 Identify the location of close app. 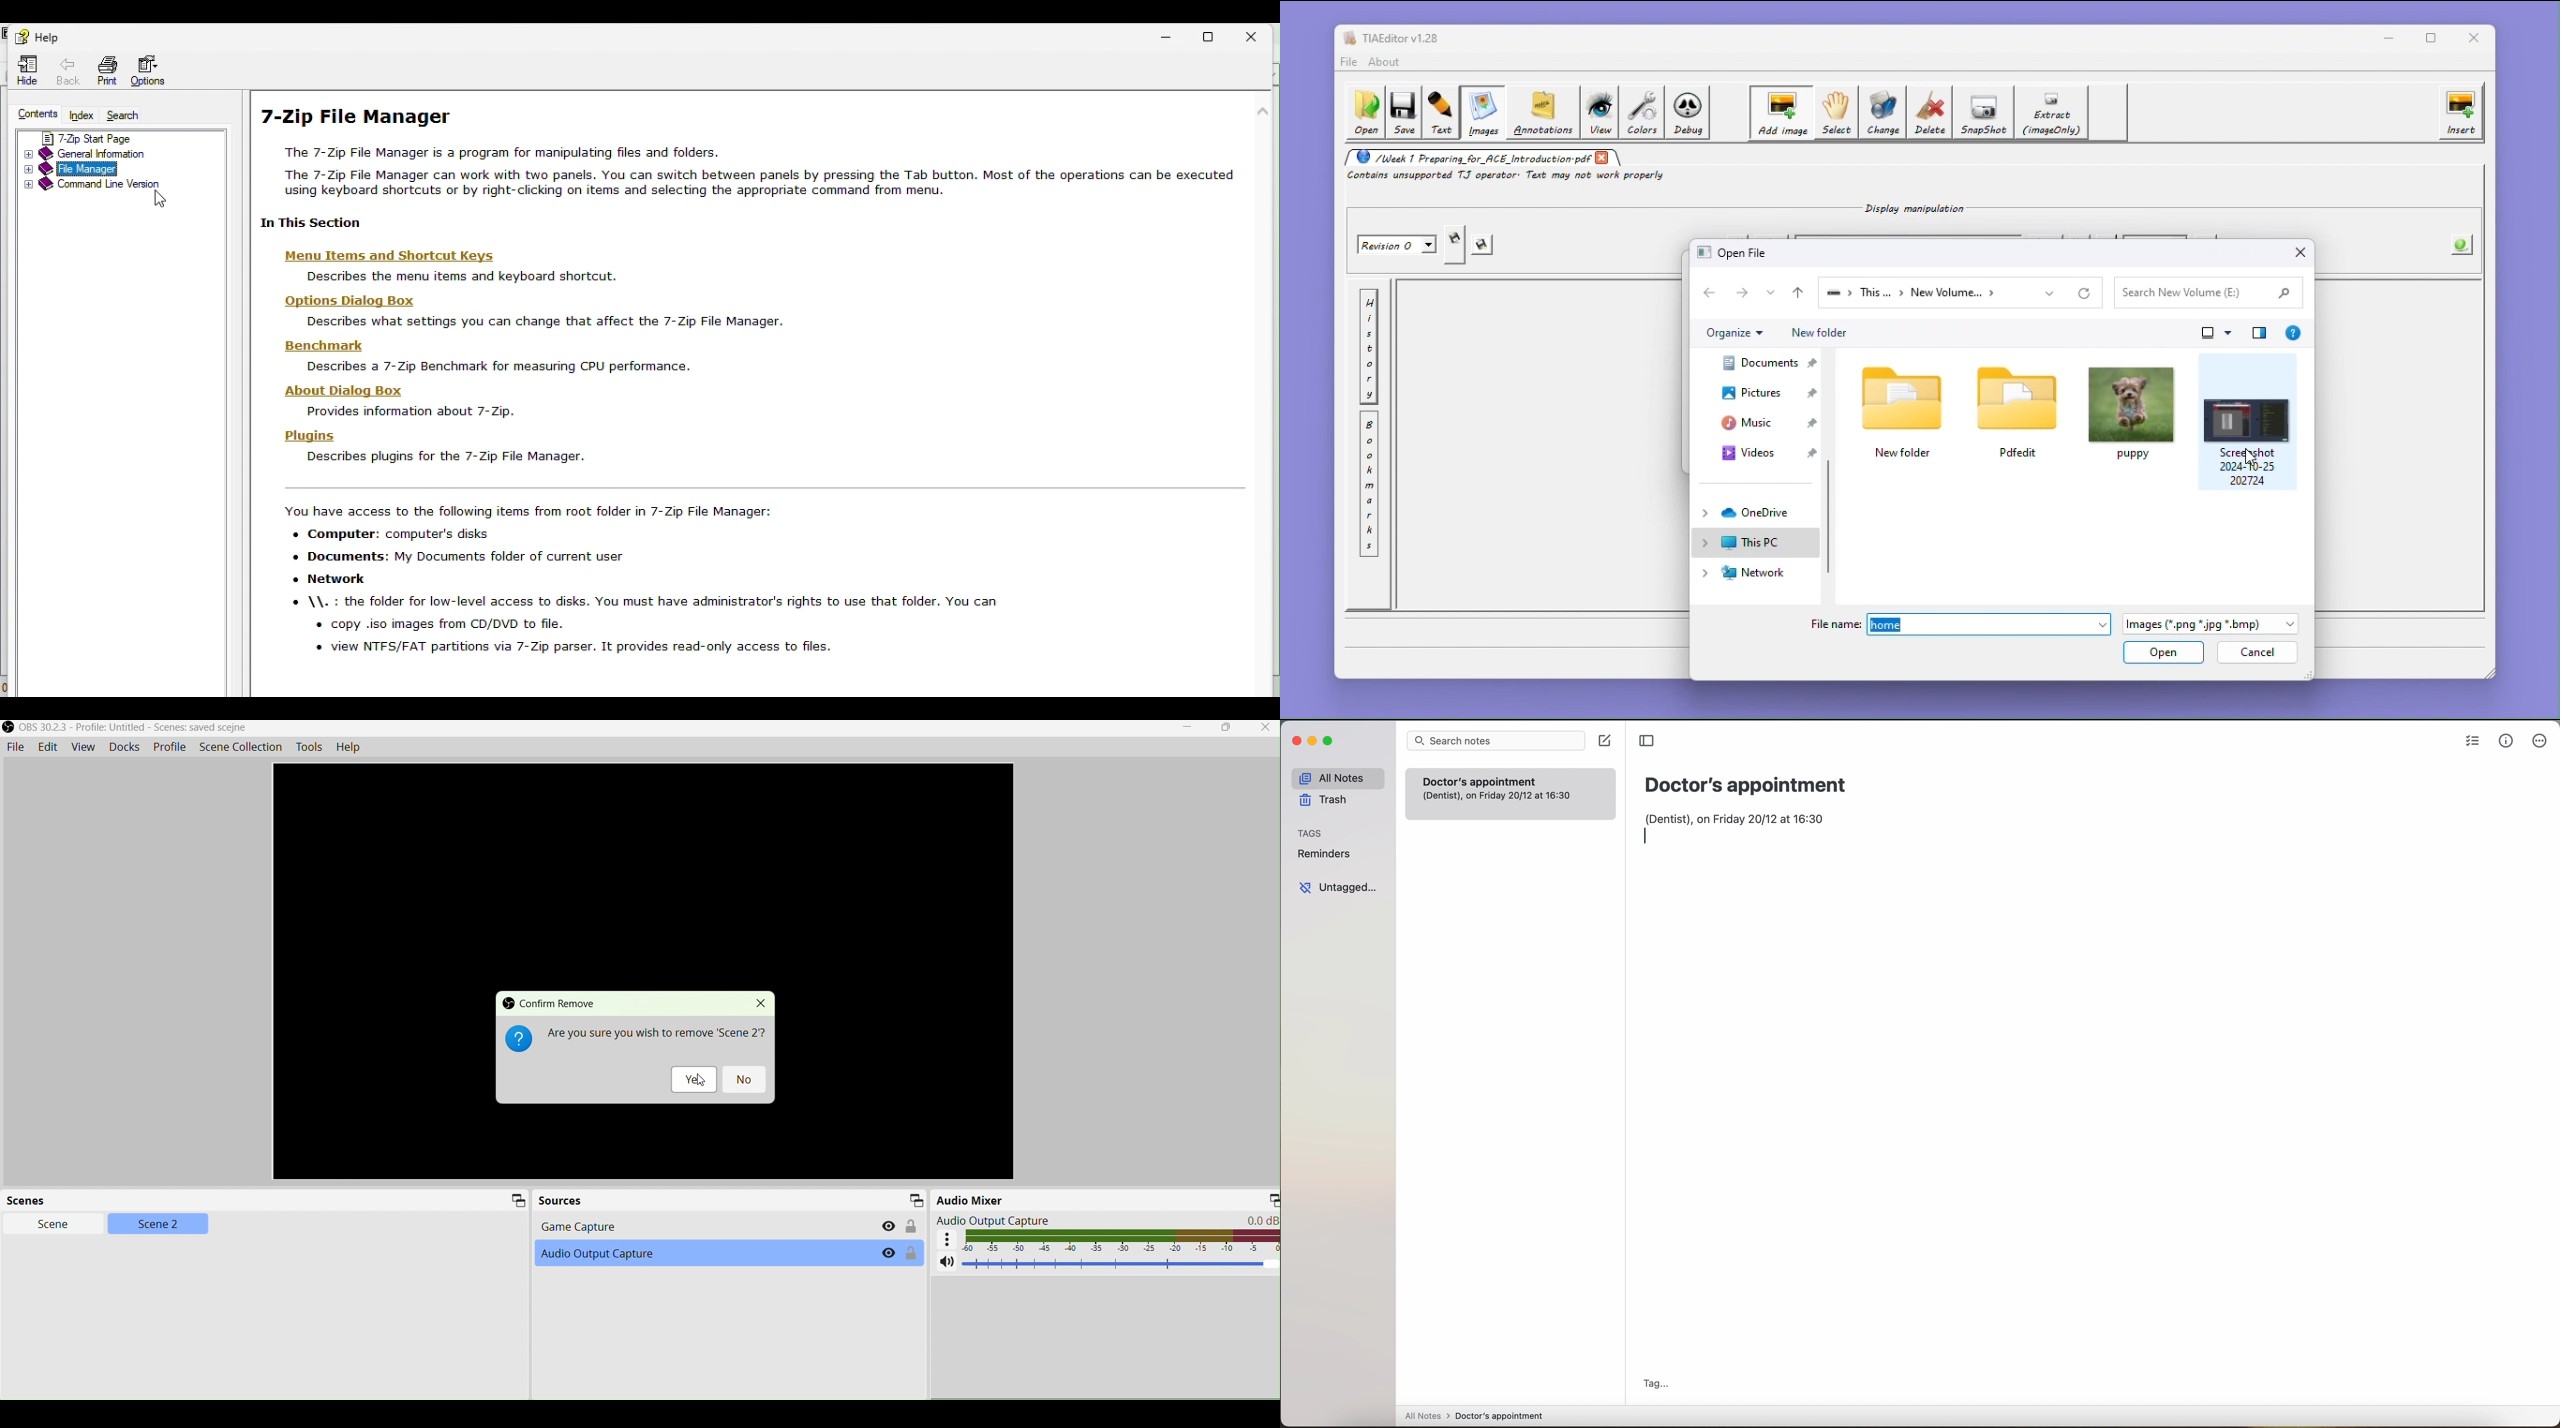
(1295, 740).